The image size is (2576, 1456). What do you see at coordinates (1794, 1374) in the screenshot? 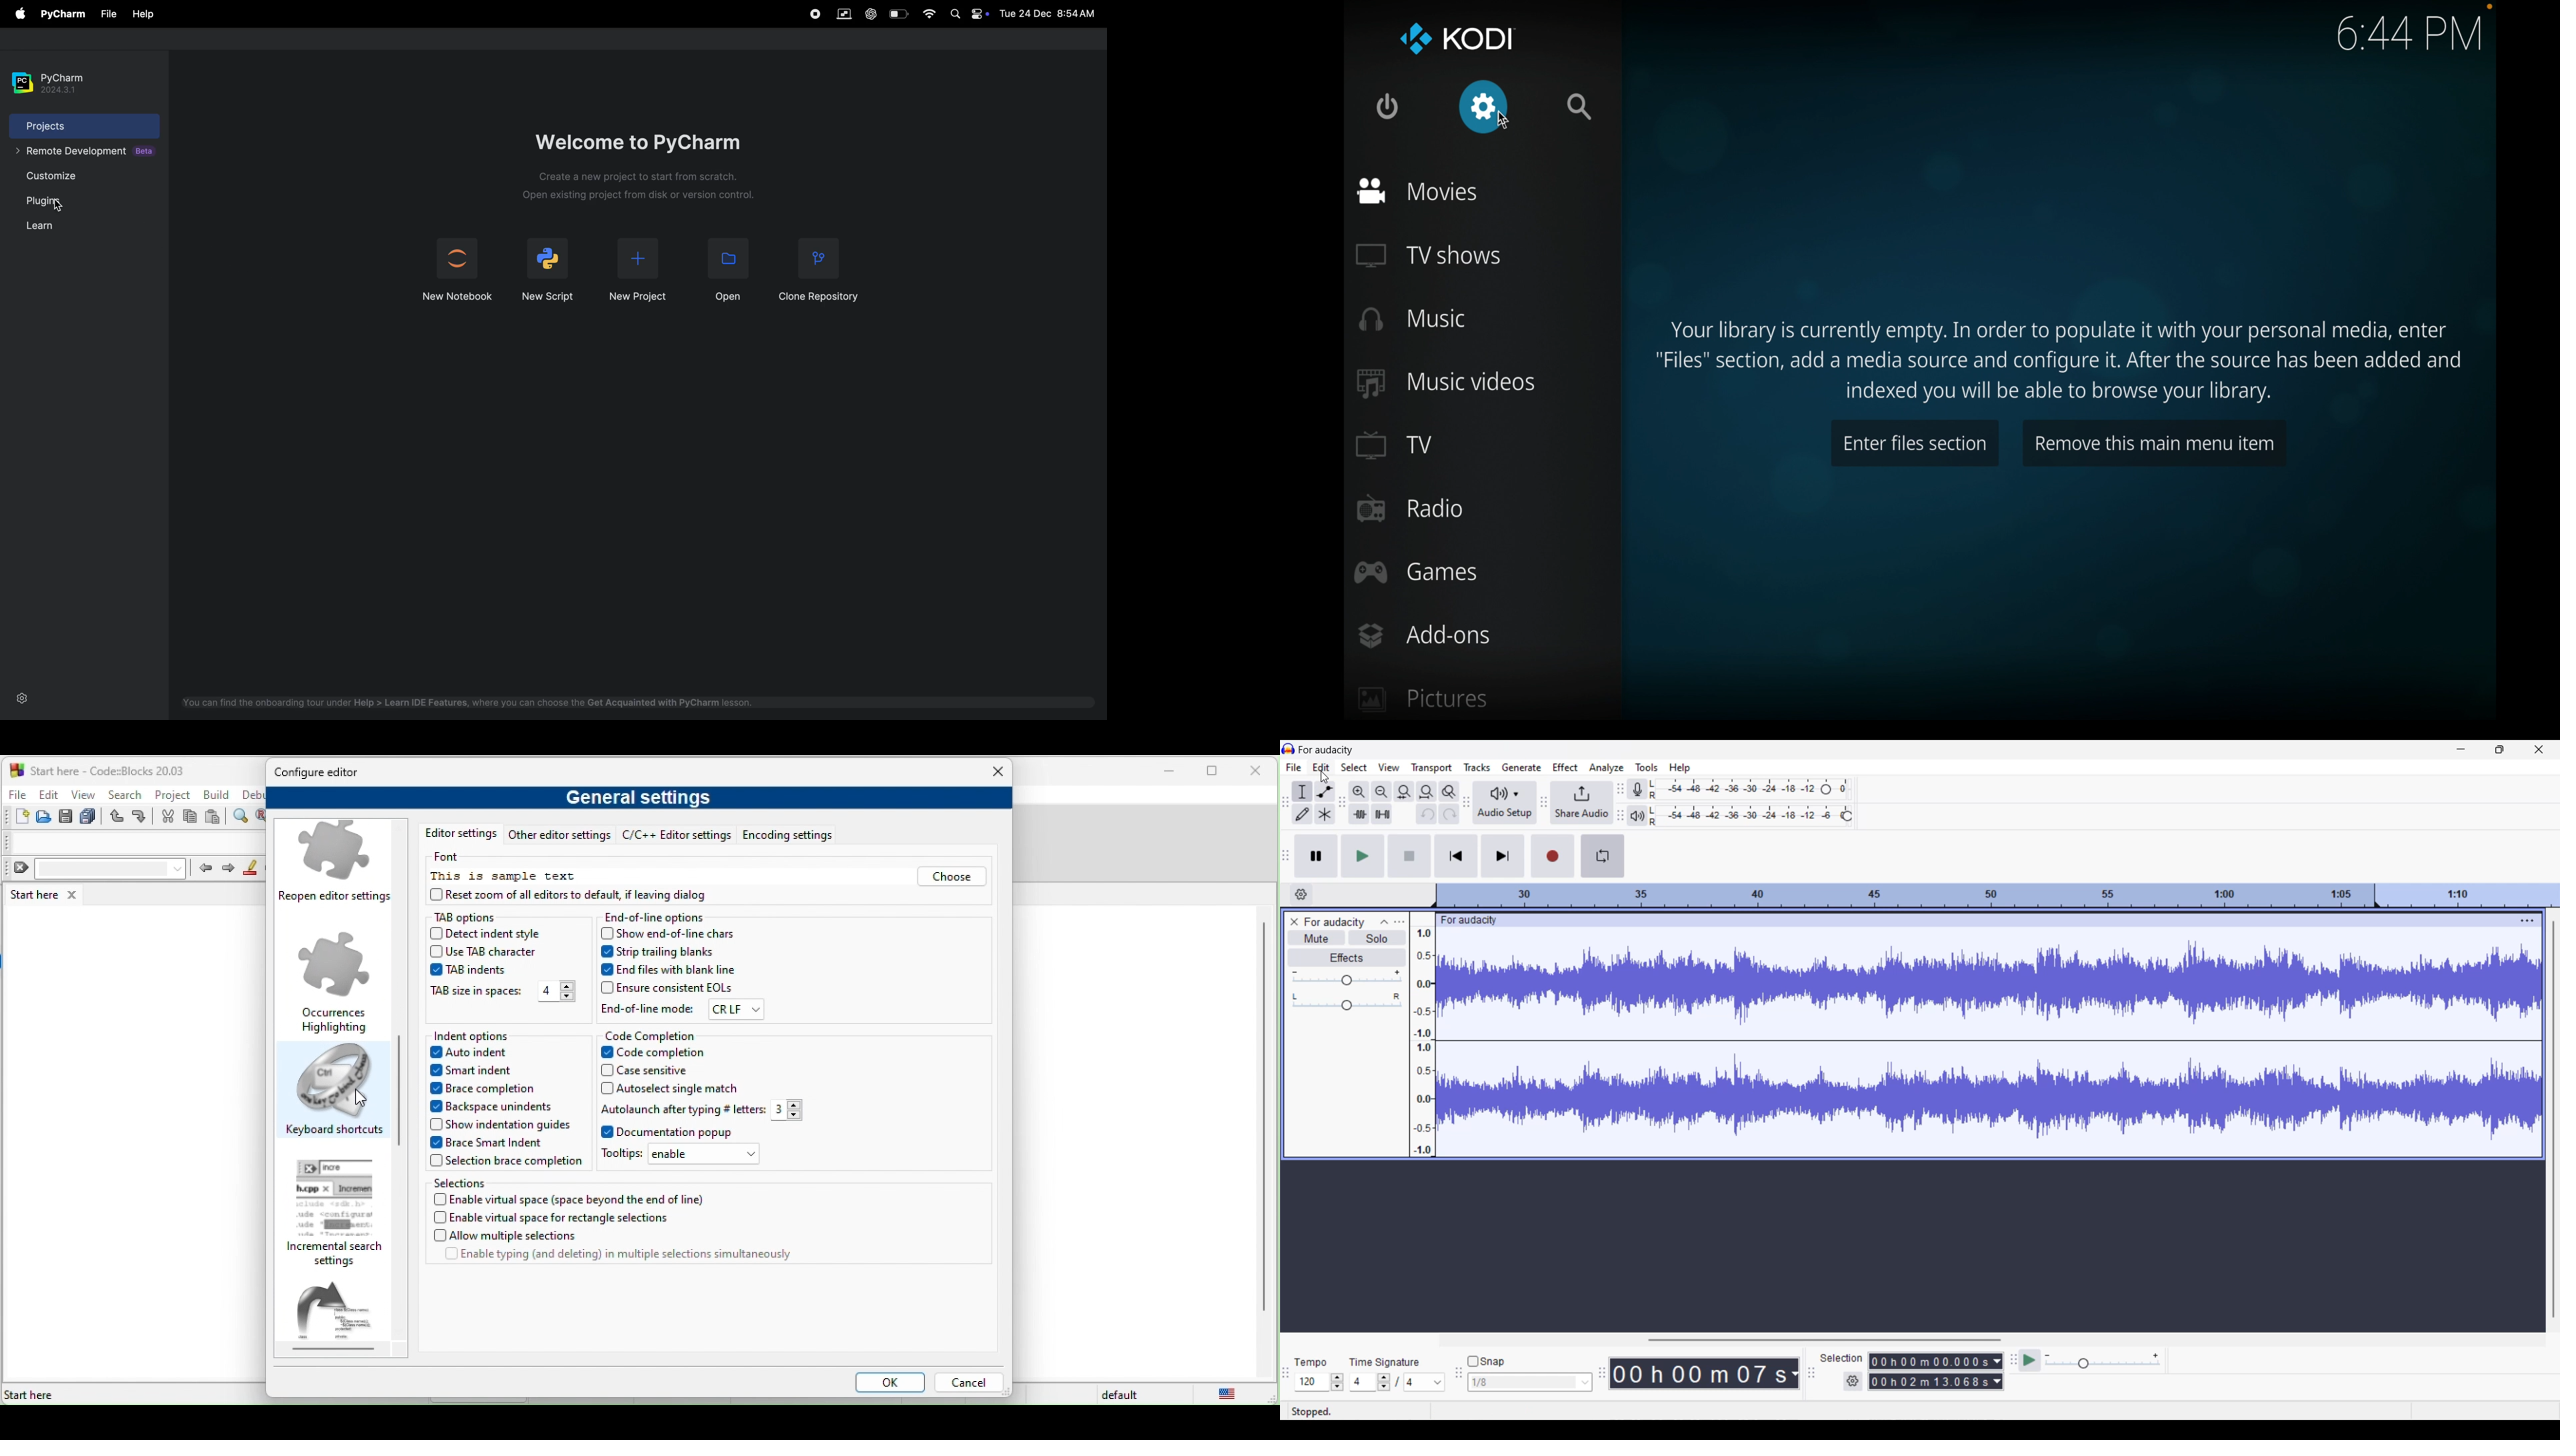
I see `Measurement ` at bounding box center [1794, 1374].